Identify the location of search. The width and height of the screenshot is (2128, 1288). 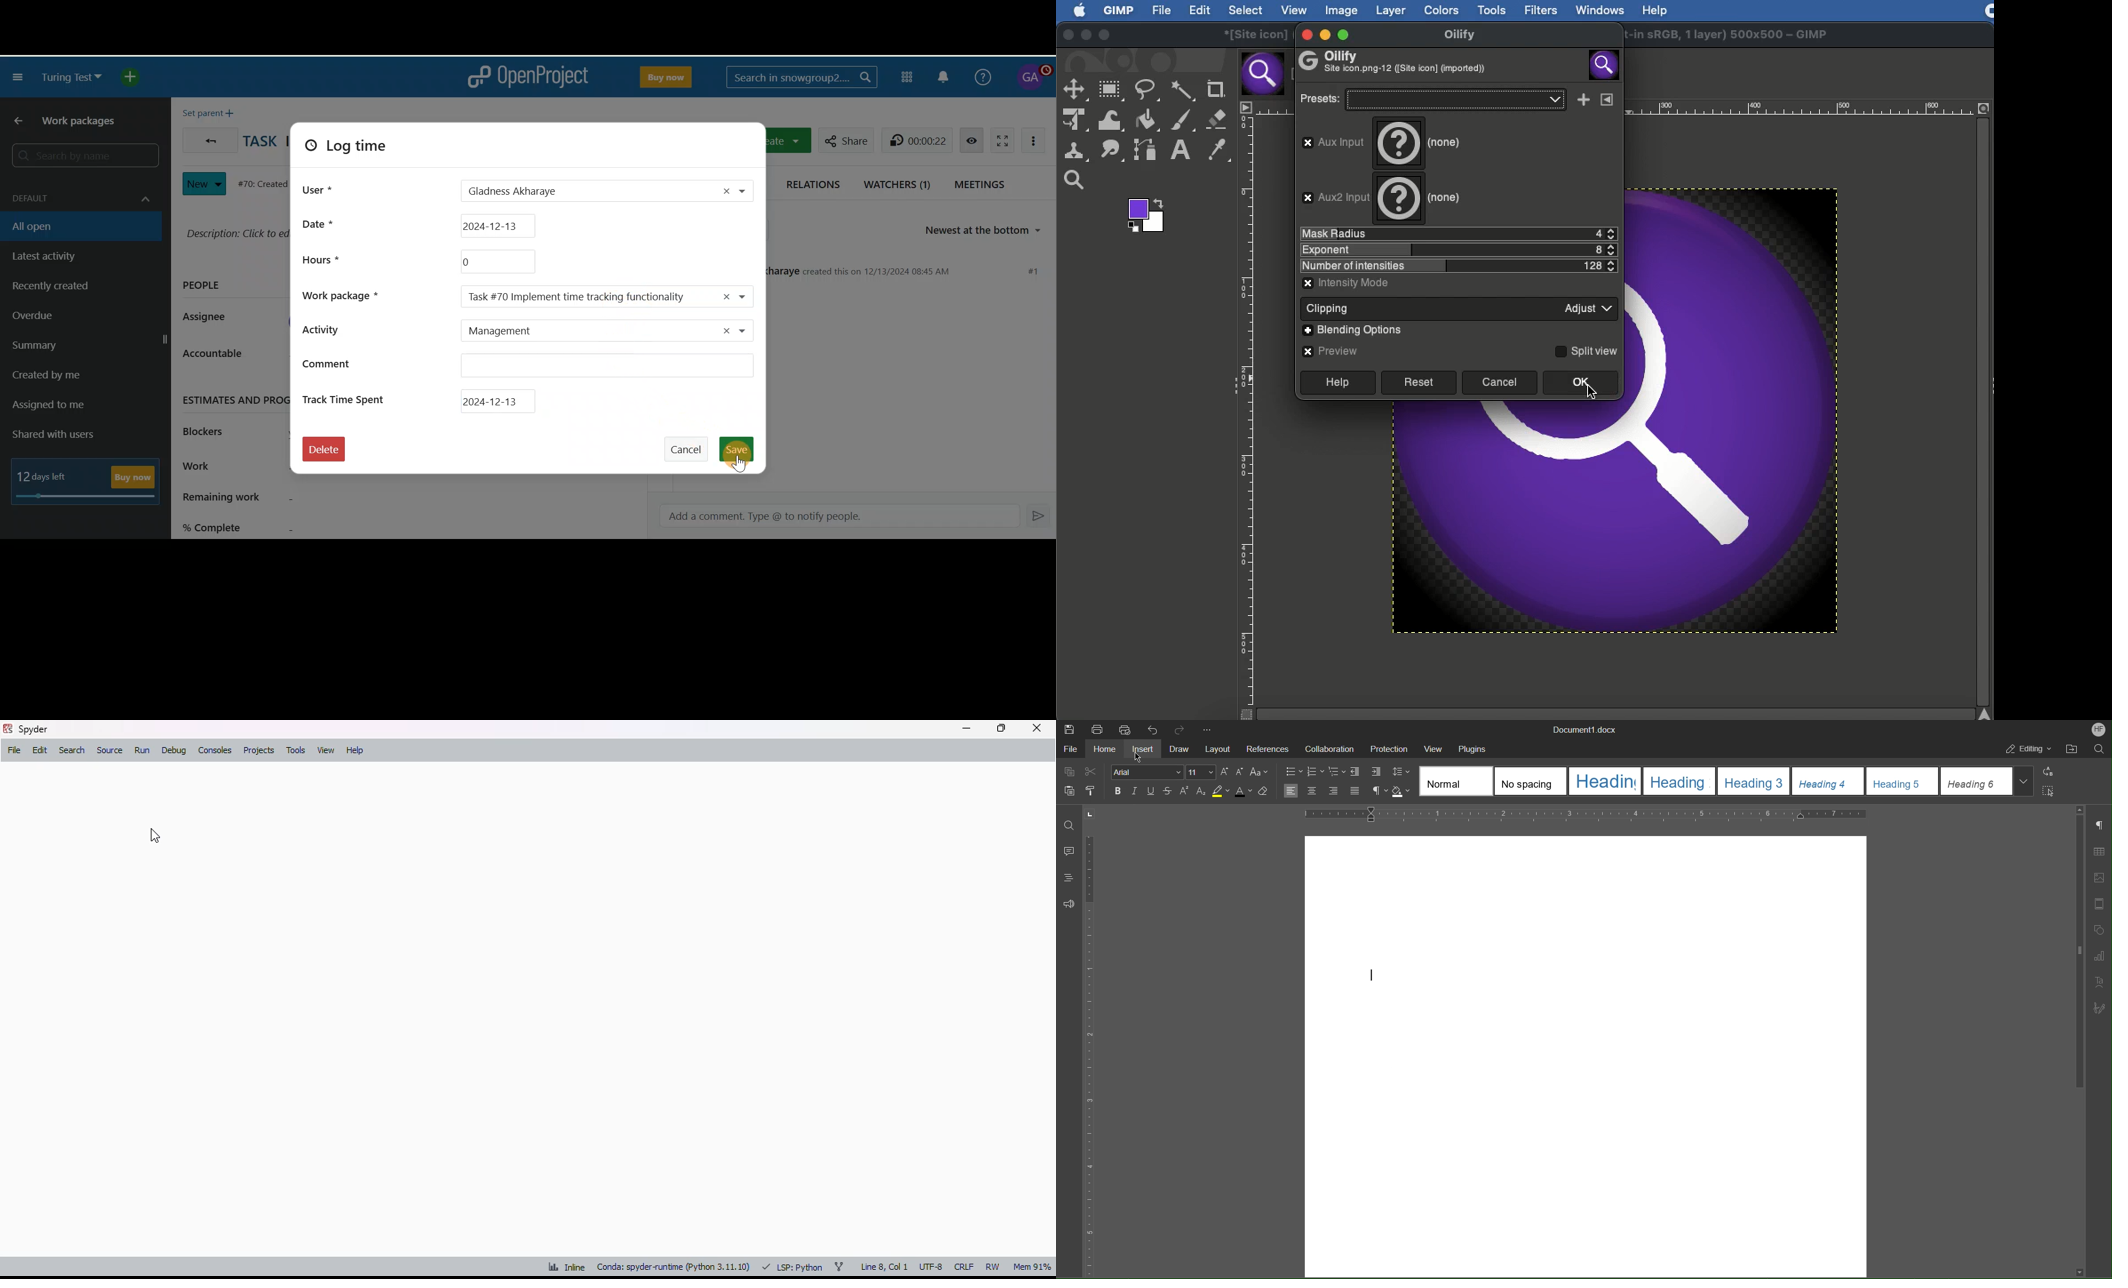
(73, 750).